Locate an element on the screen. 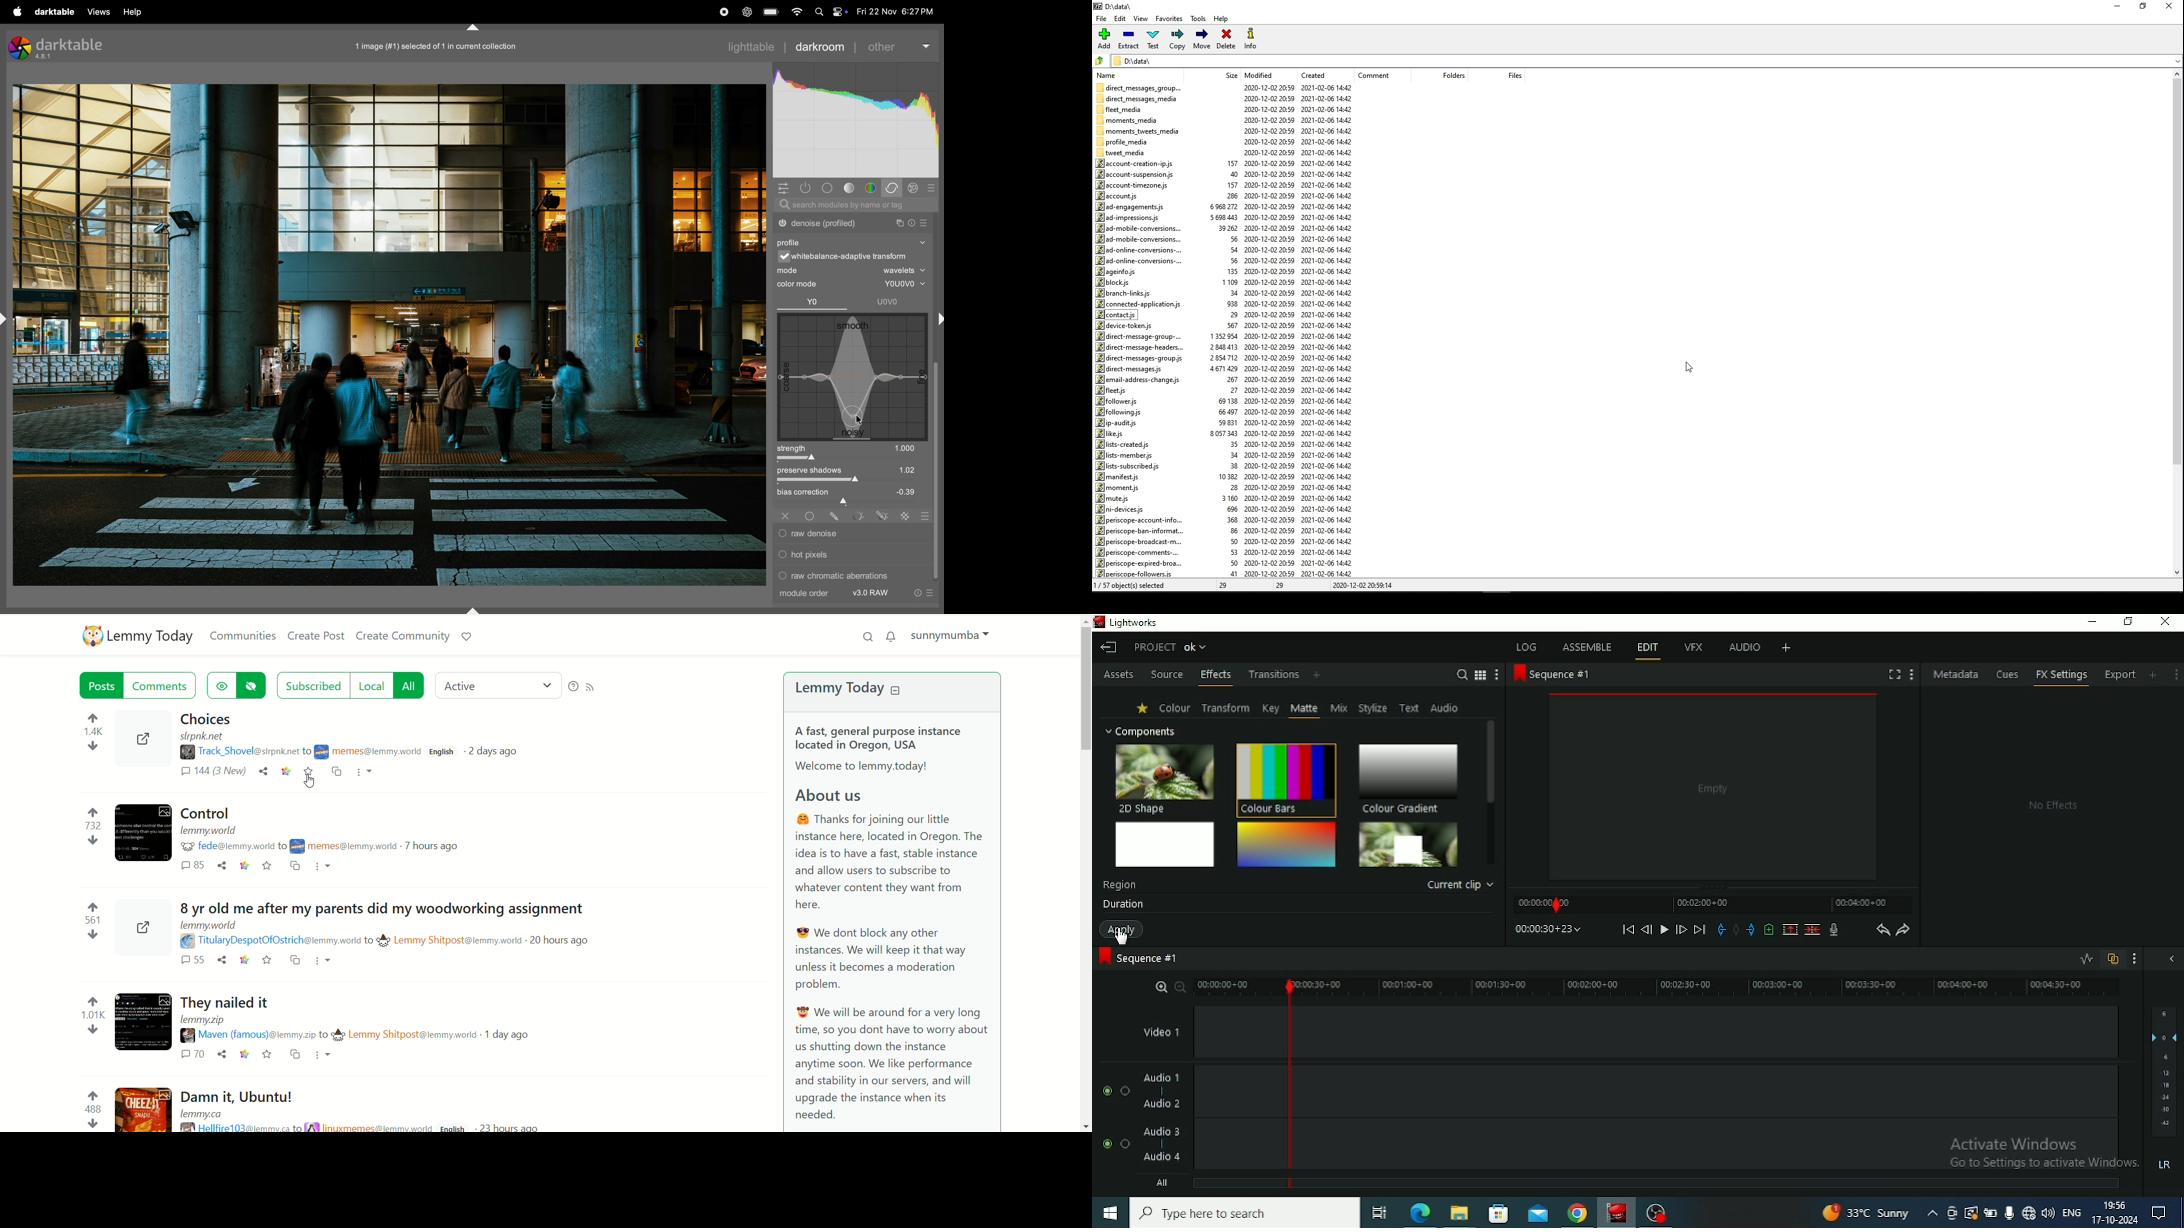 The height and width of the screenshot is (1232, 2184). Cursor is located at coordinates (1122, 936).